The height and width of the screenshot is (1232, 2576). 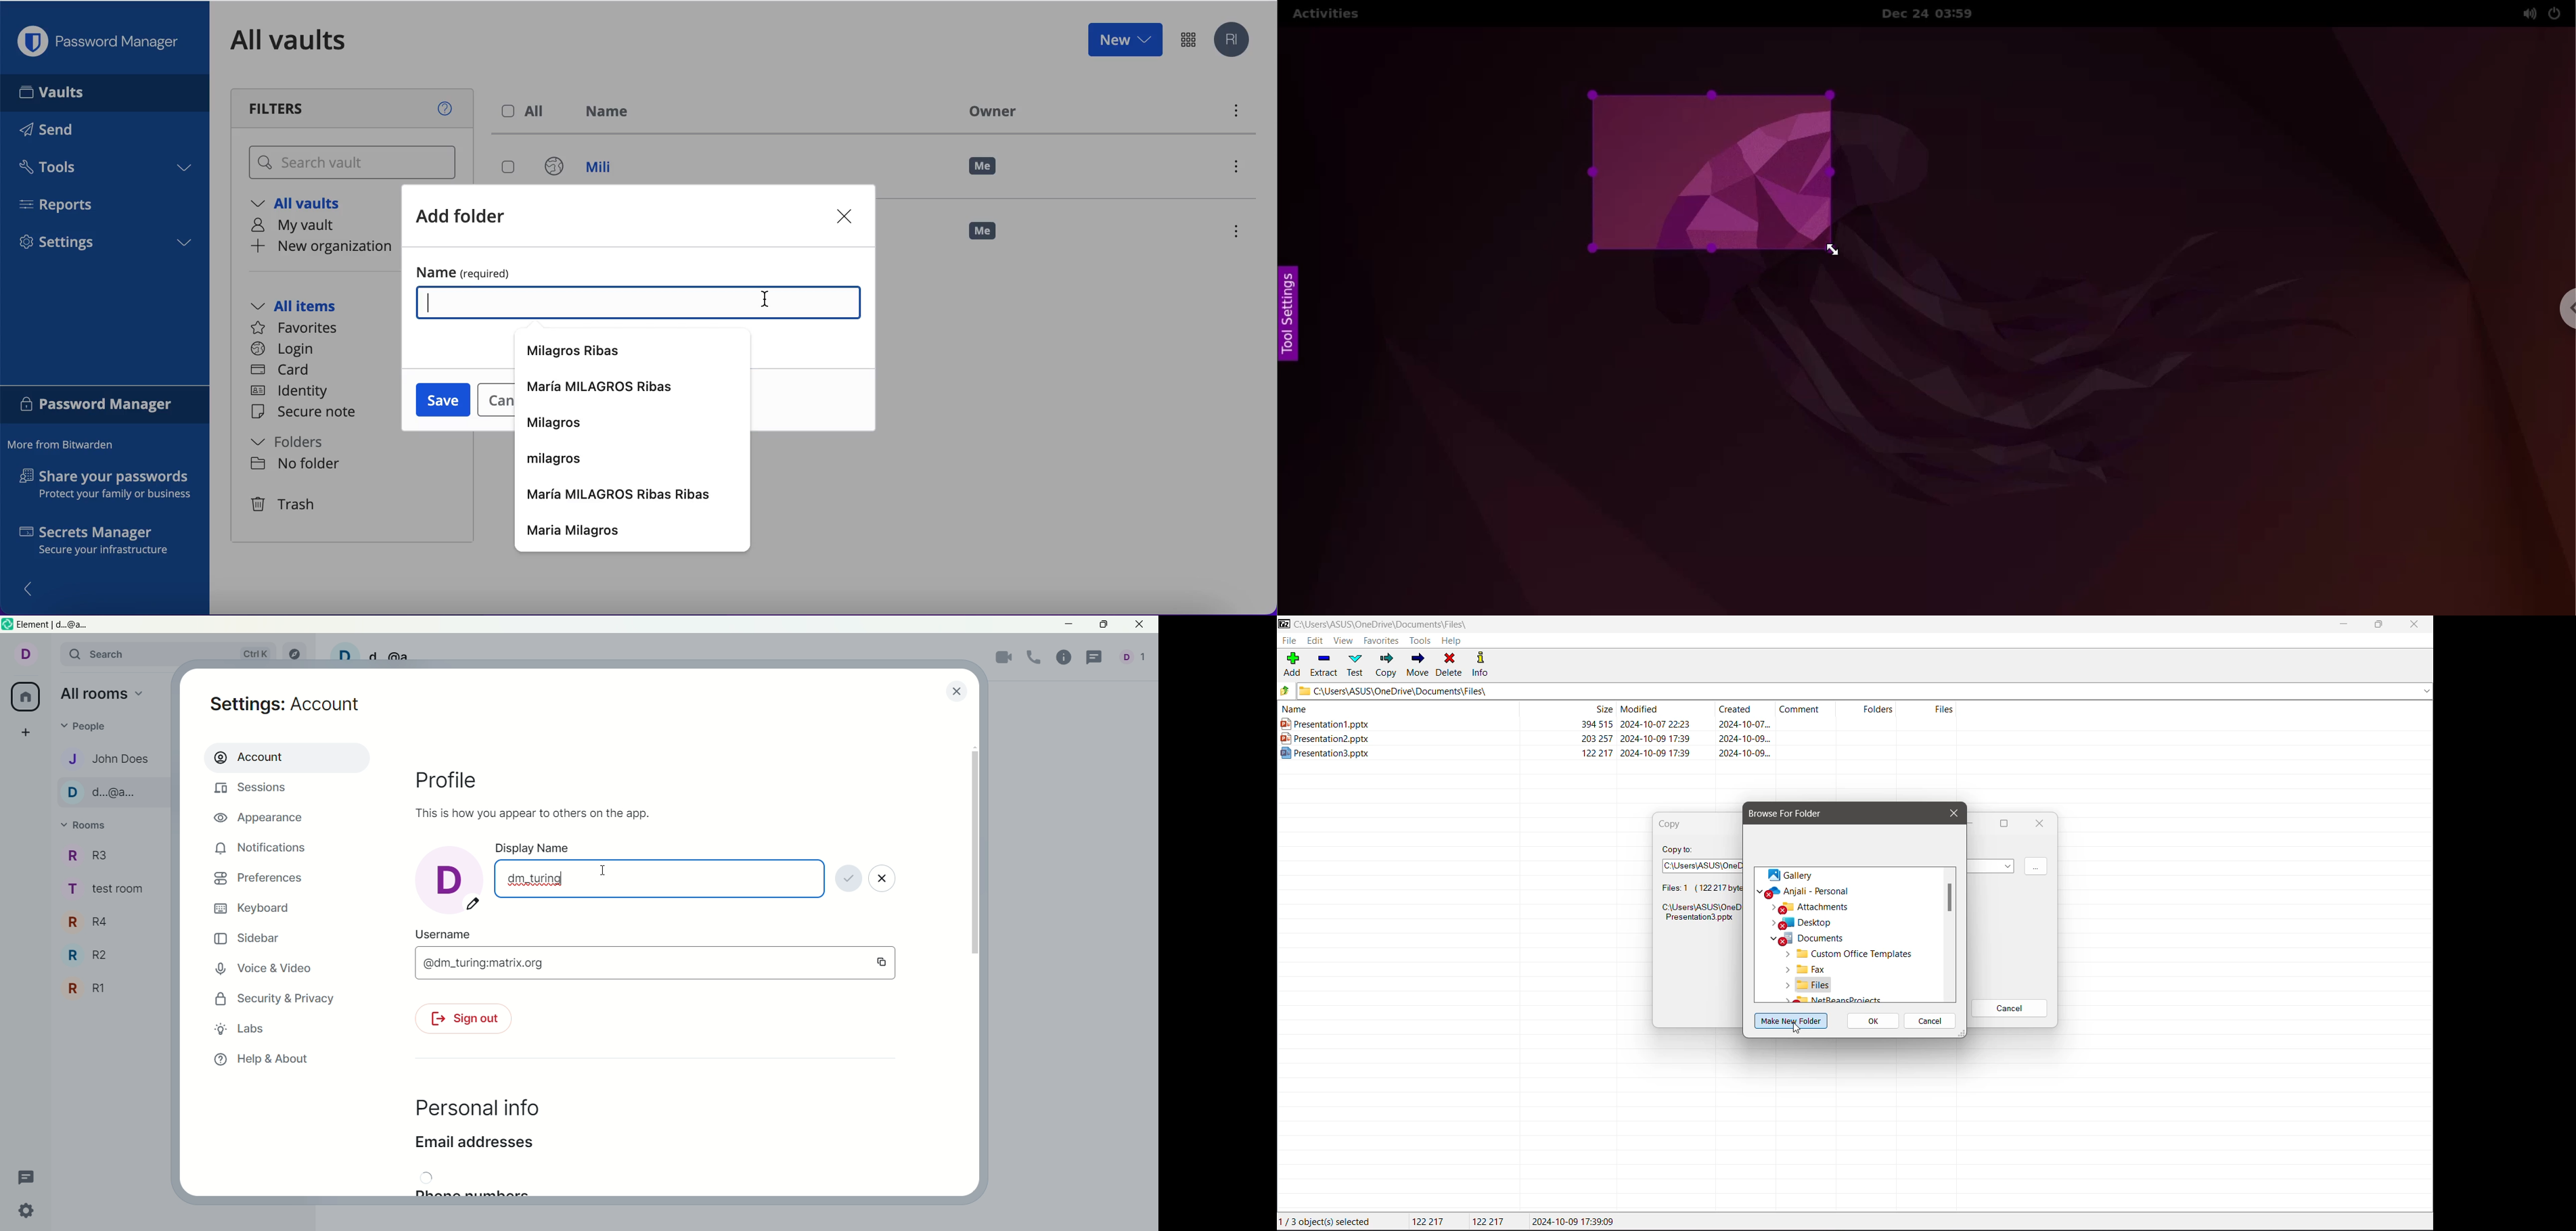 I want to click on OK, so click(x=1875, y=1022).